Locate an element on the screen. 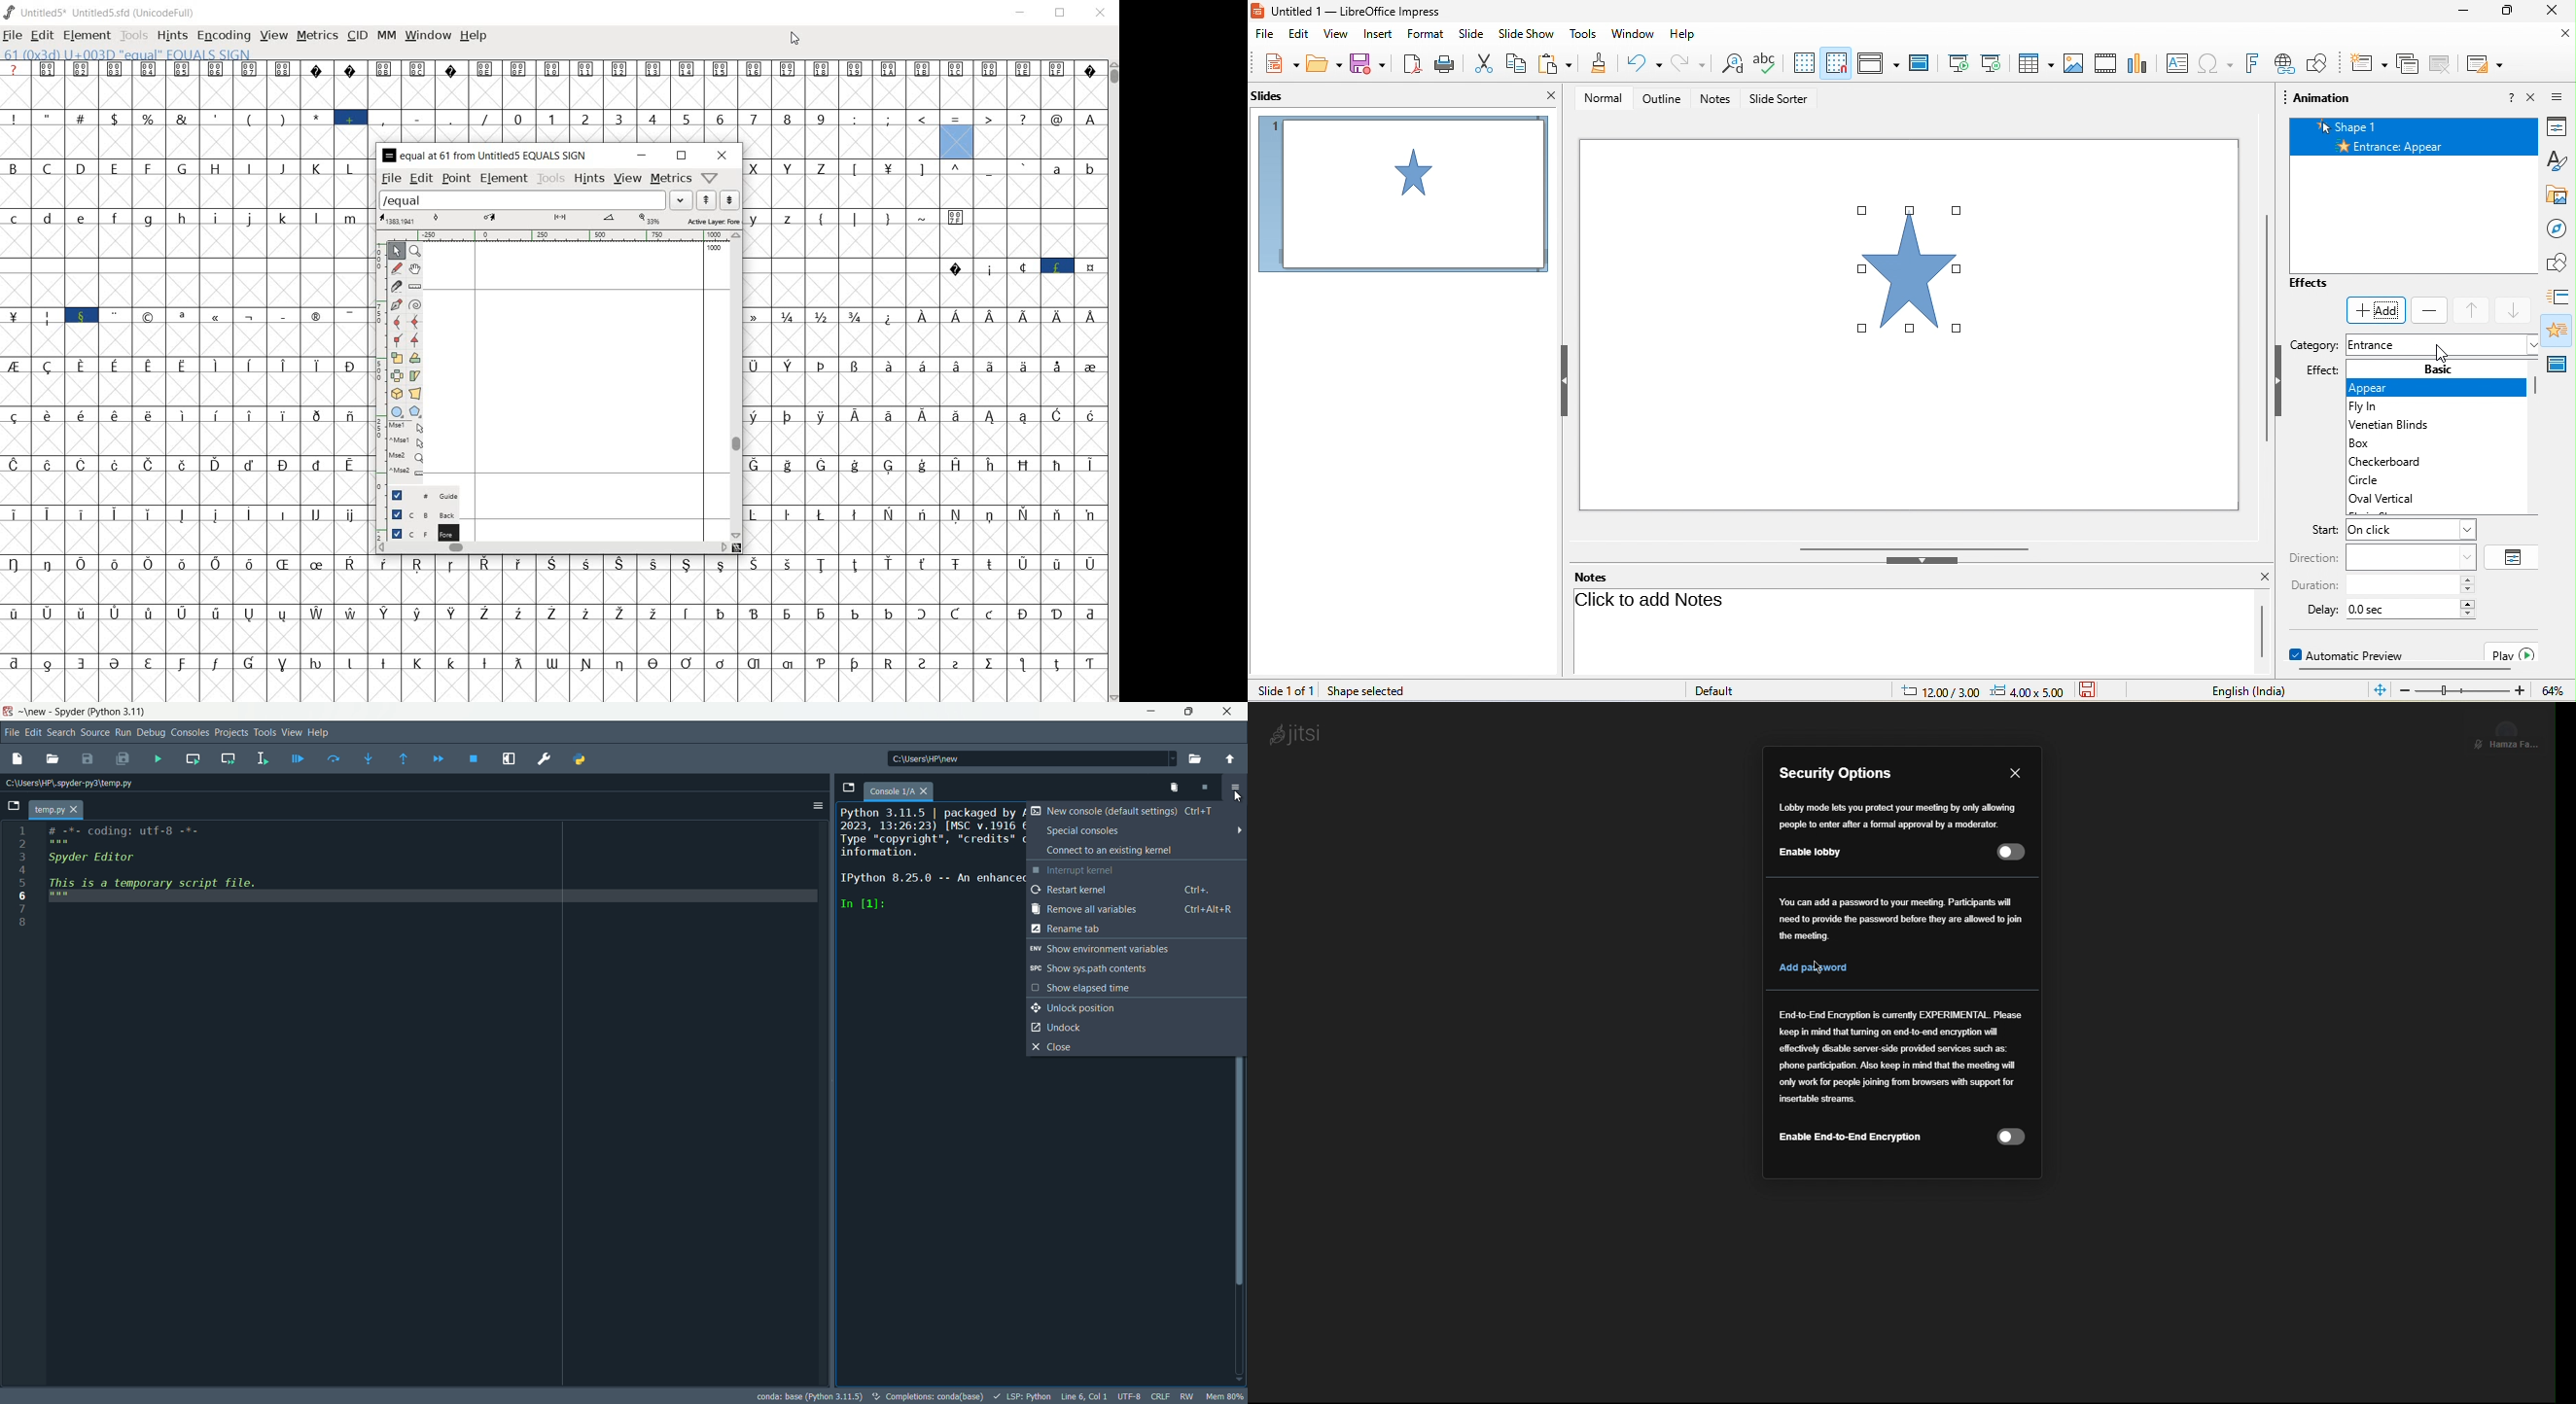 Image resolution: width=2576 pixels, height=1428 pixels. Line 5, Col 1 is located at coordinates (1084, 1396).